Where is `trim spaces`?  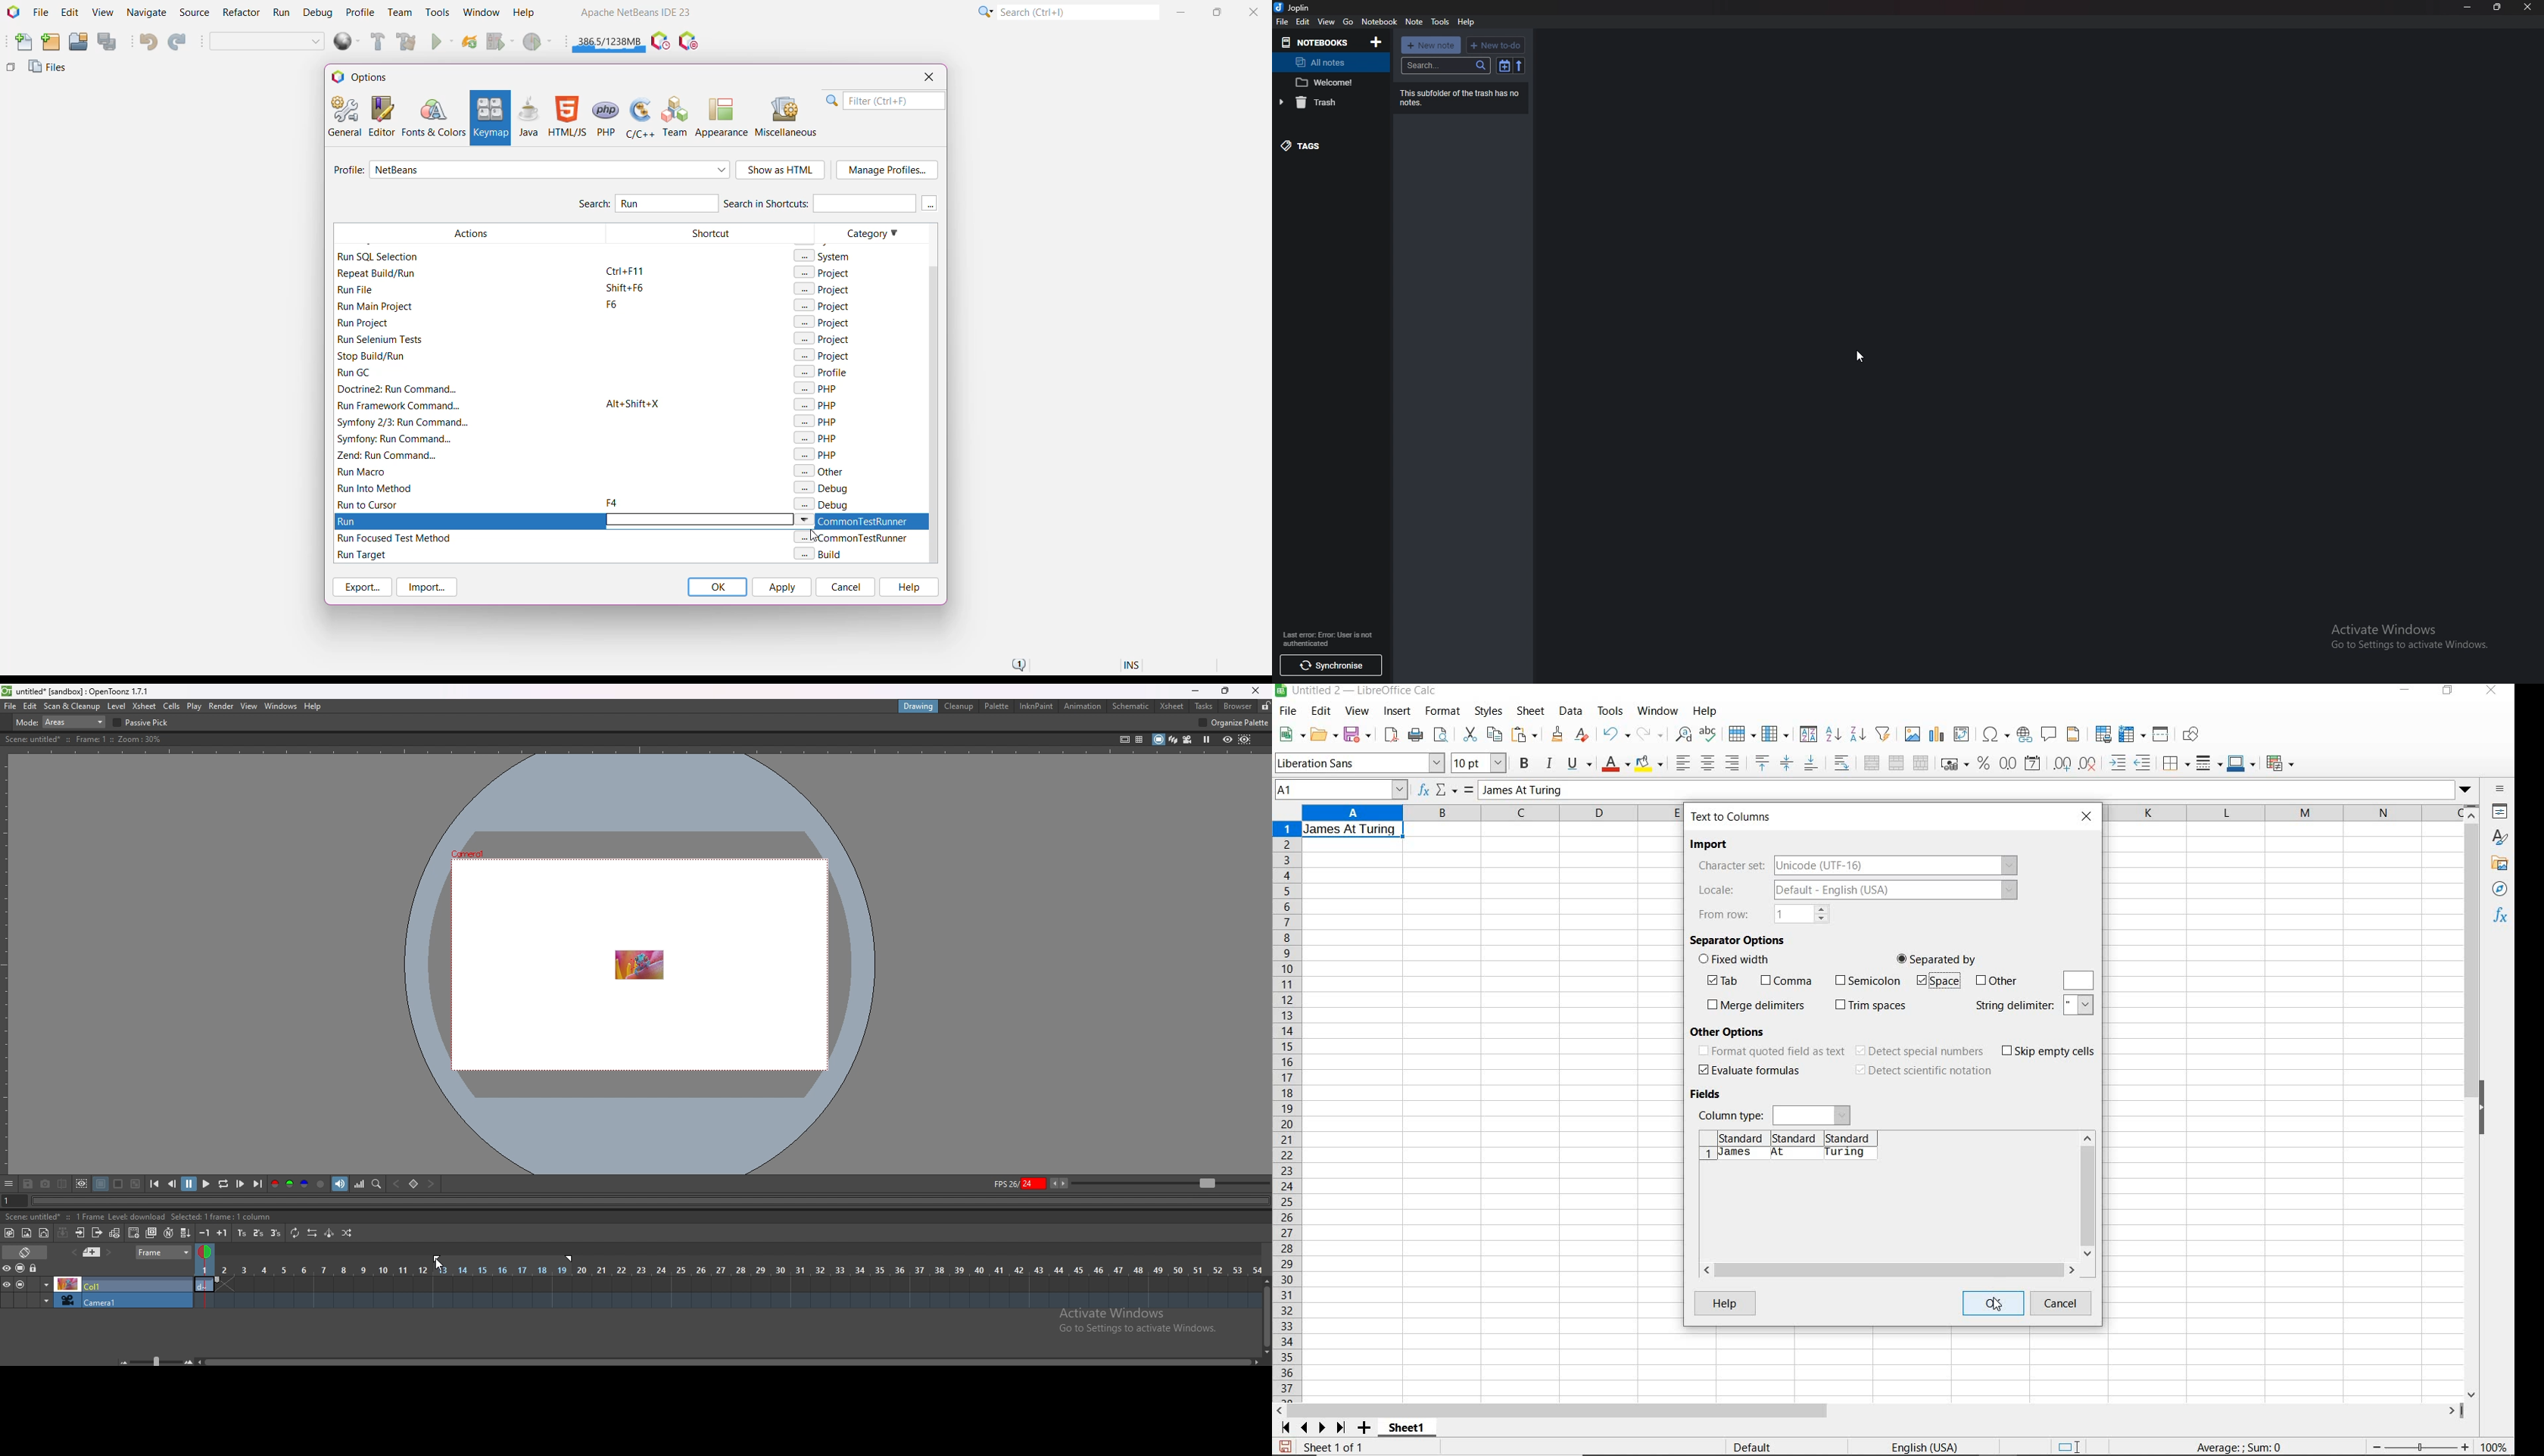
trim spaces is located at coordinates (1872, 1006).